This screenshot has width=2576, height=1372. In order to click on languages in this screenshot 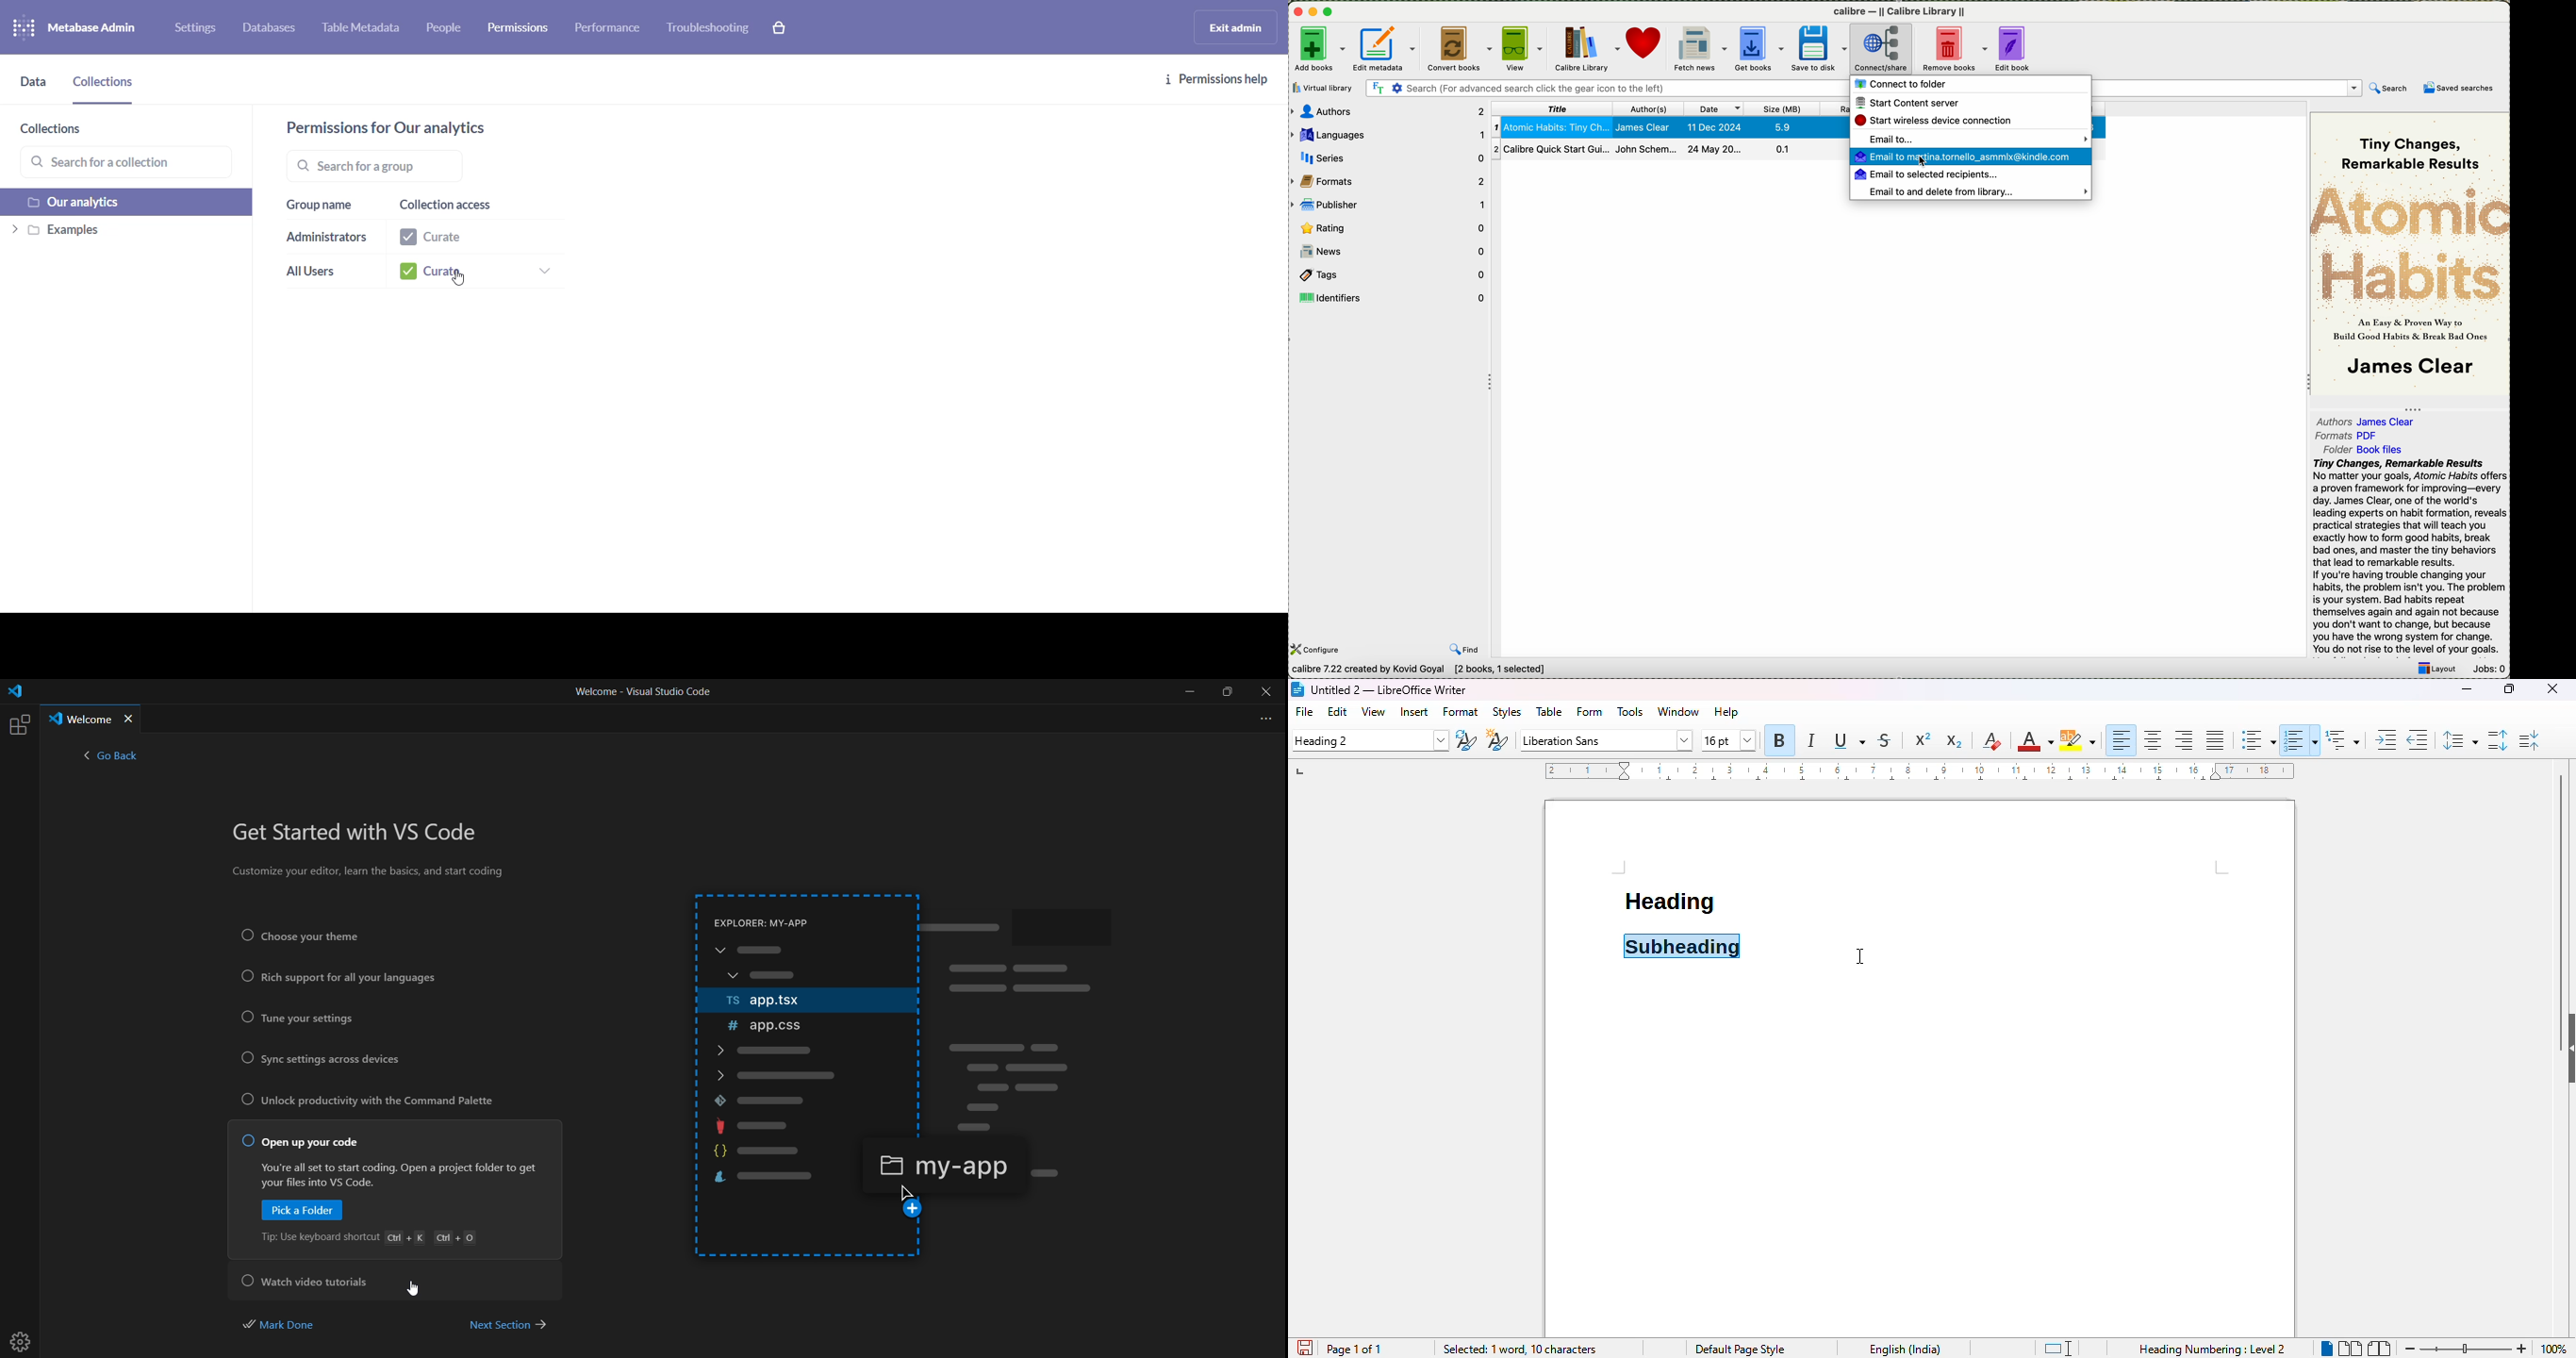, I will do `click(1388, 135)`.